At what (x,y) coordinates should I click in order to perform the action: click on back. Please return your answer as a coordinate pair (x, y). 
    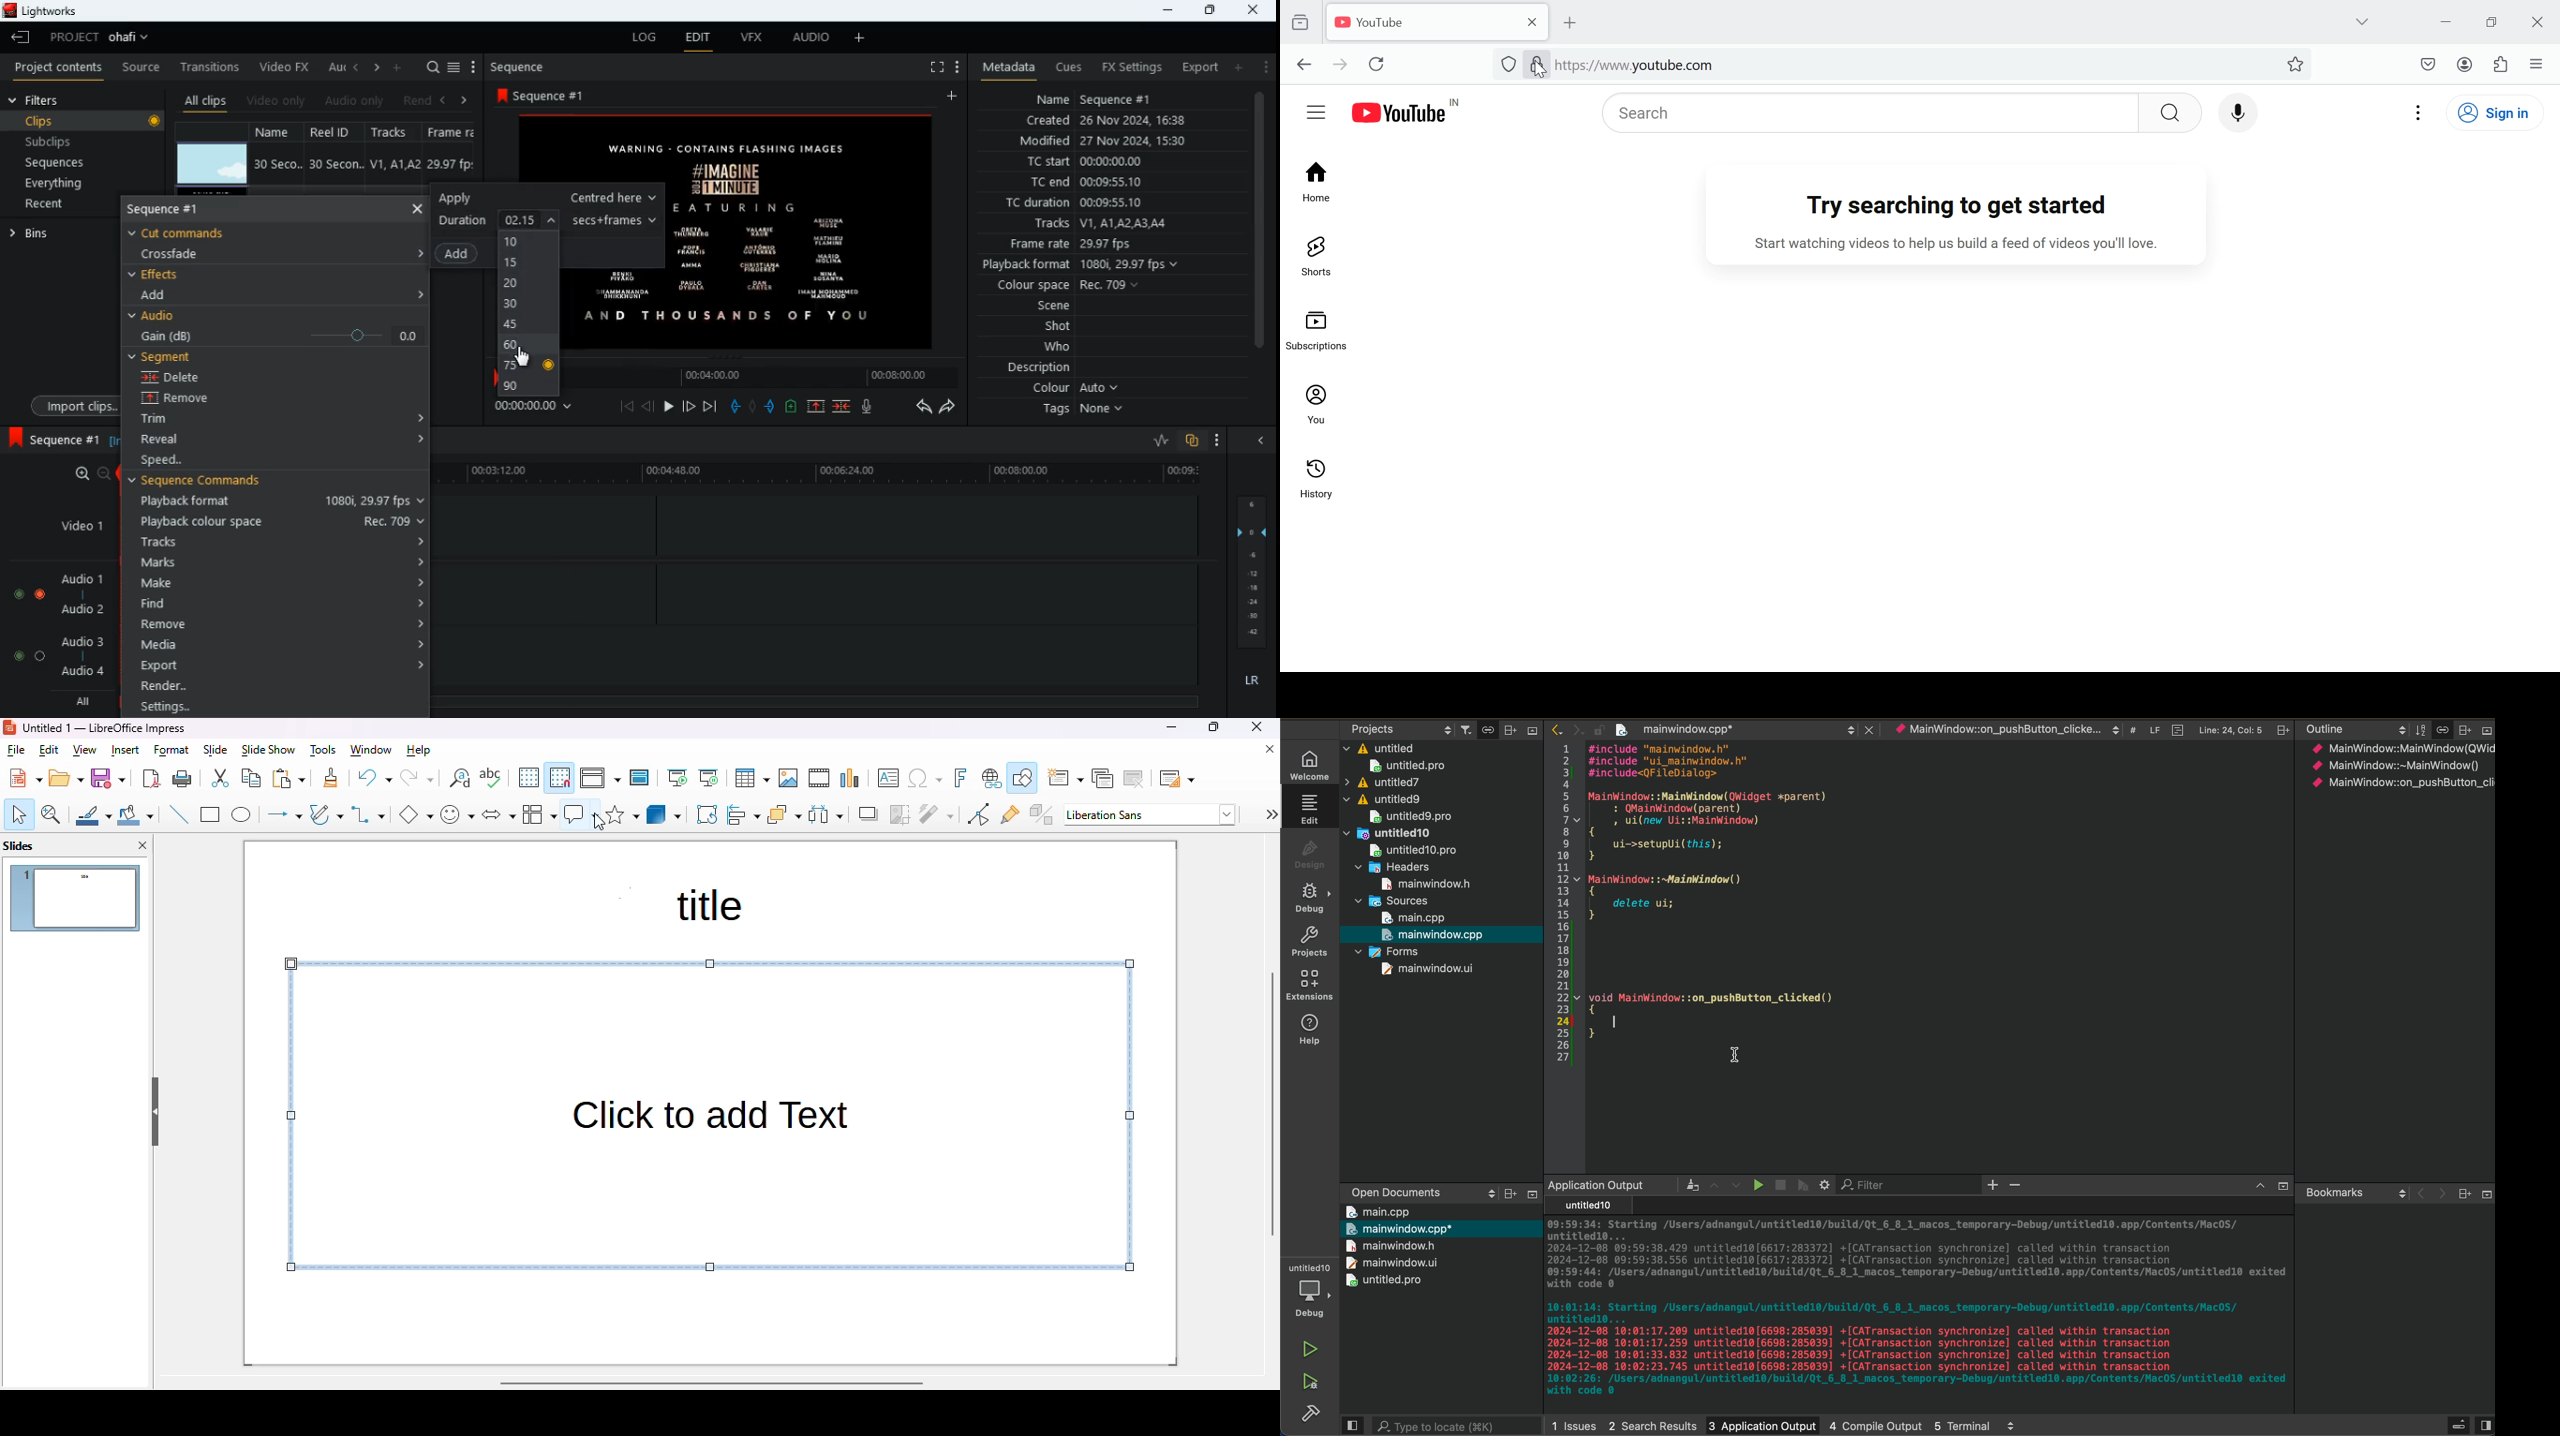
    Looking at the image, I should click on (1551, 728).